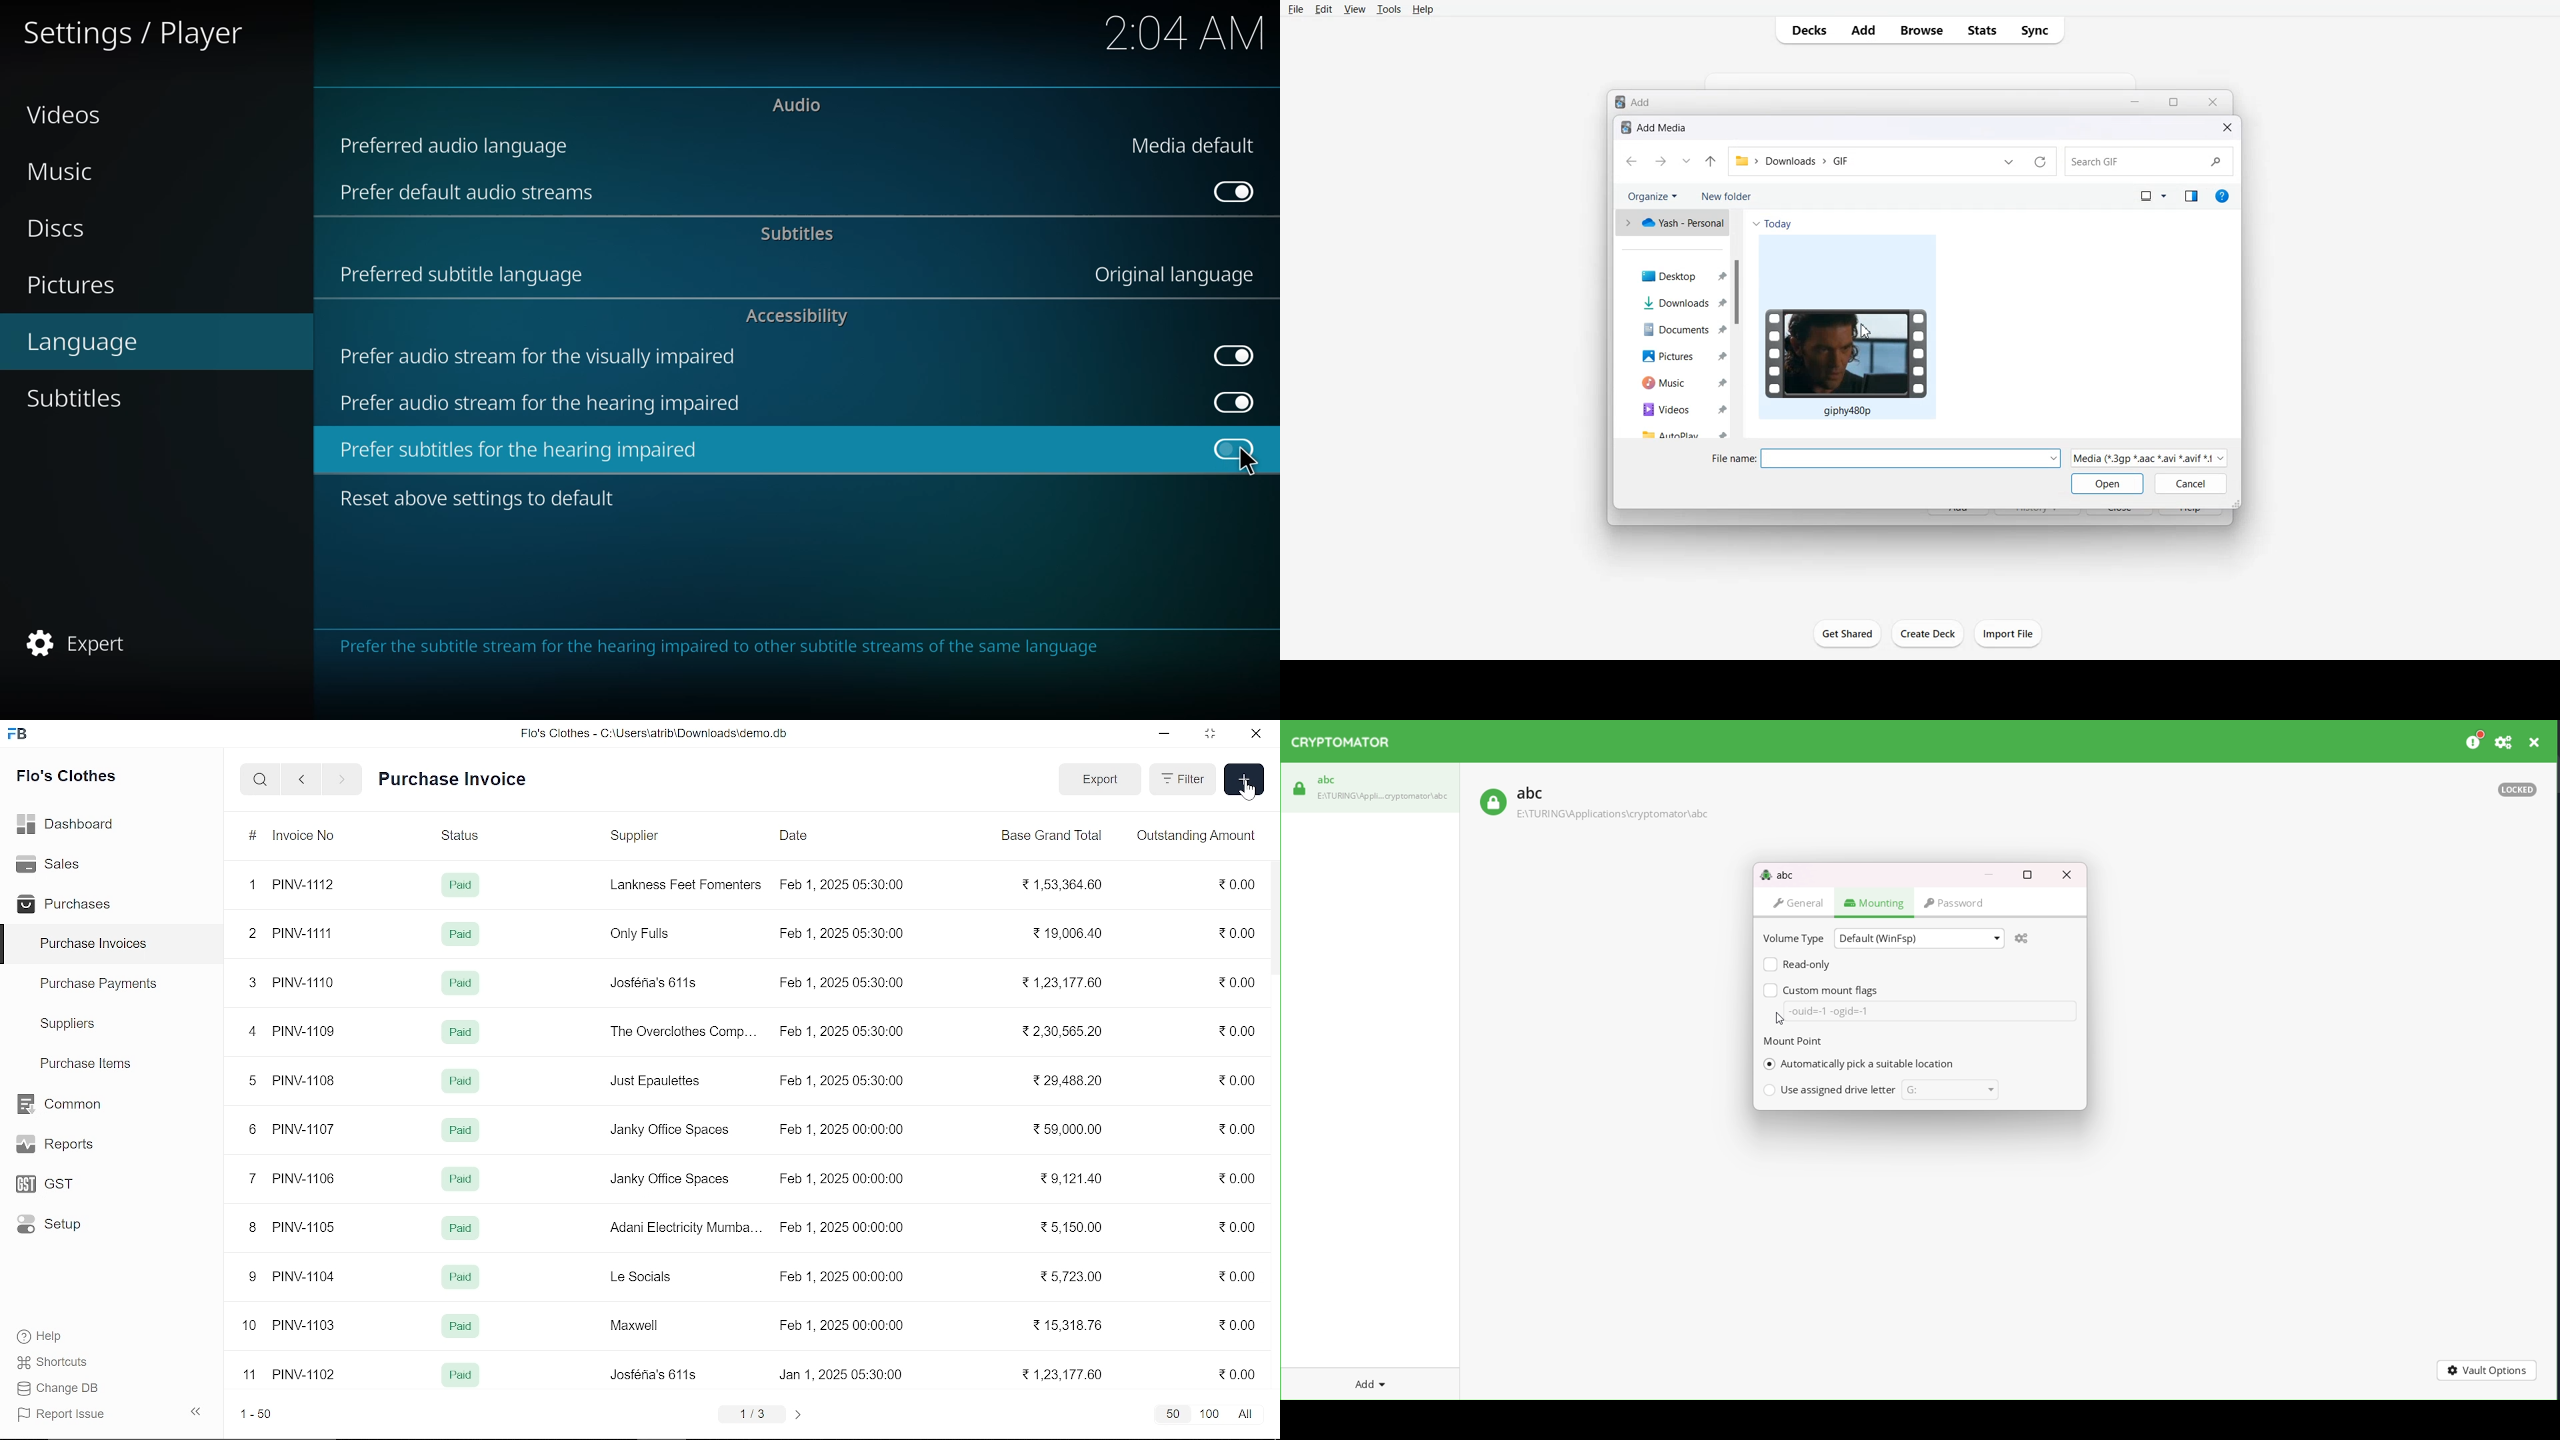 The width and height of the screenshot is (2576, 1456). I want to click on subtitles, so click(77, 398).